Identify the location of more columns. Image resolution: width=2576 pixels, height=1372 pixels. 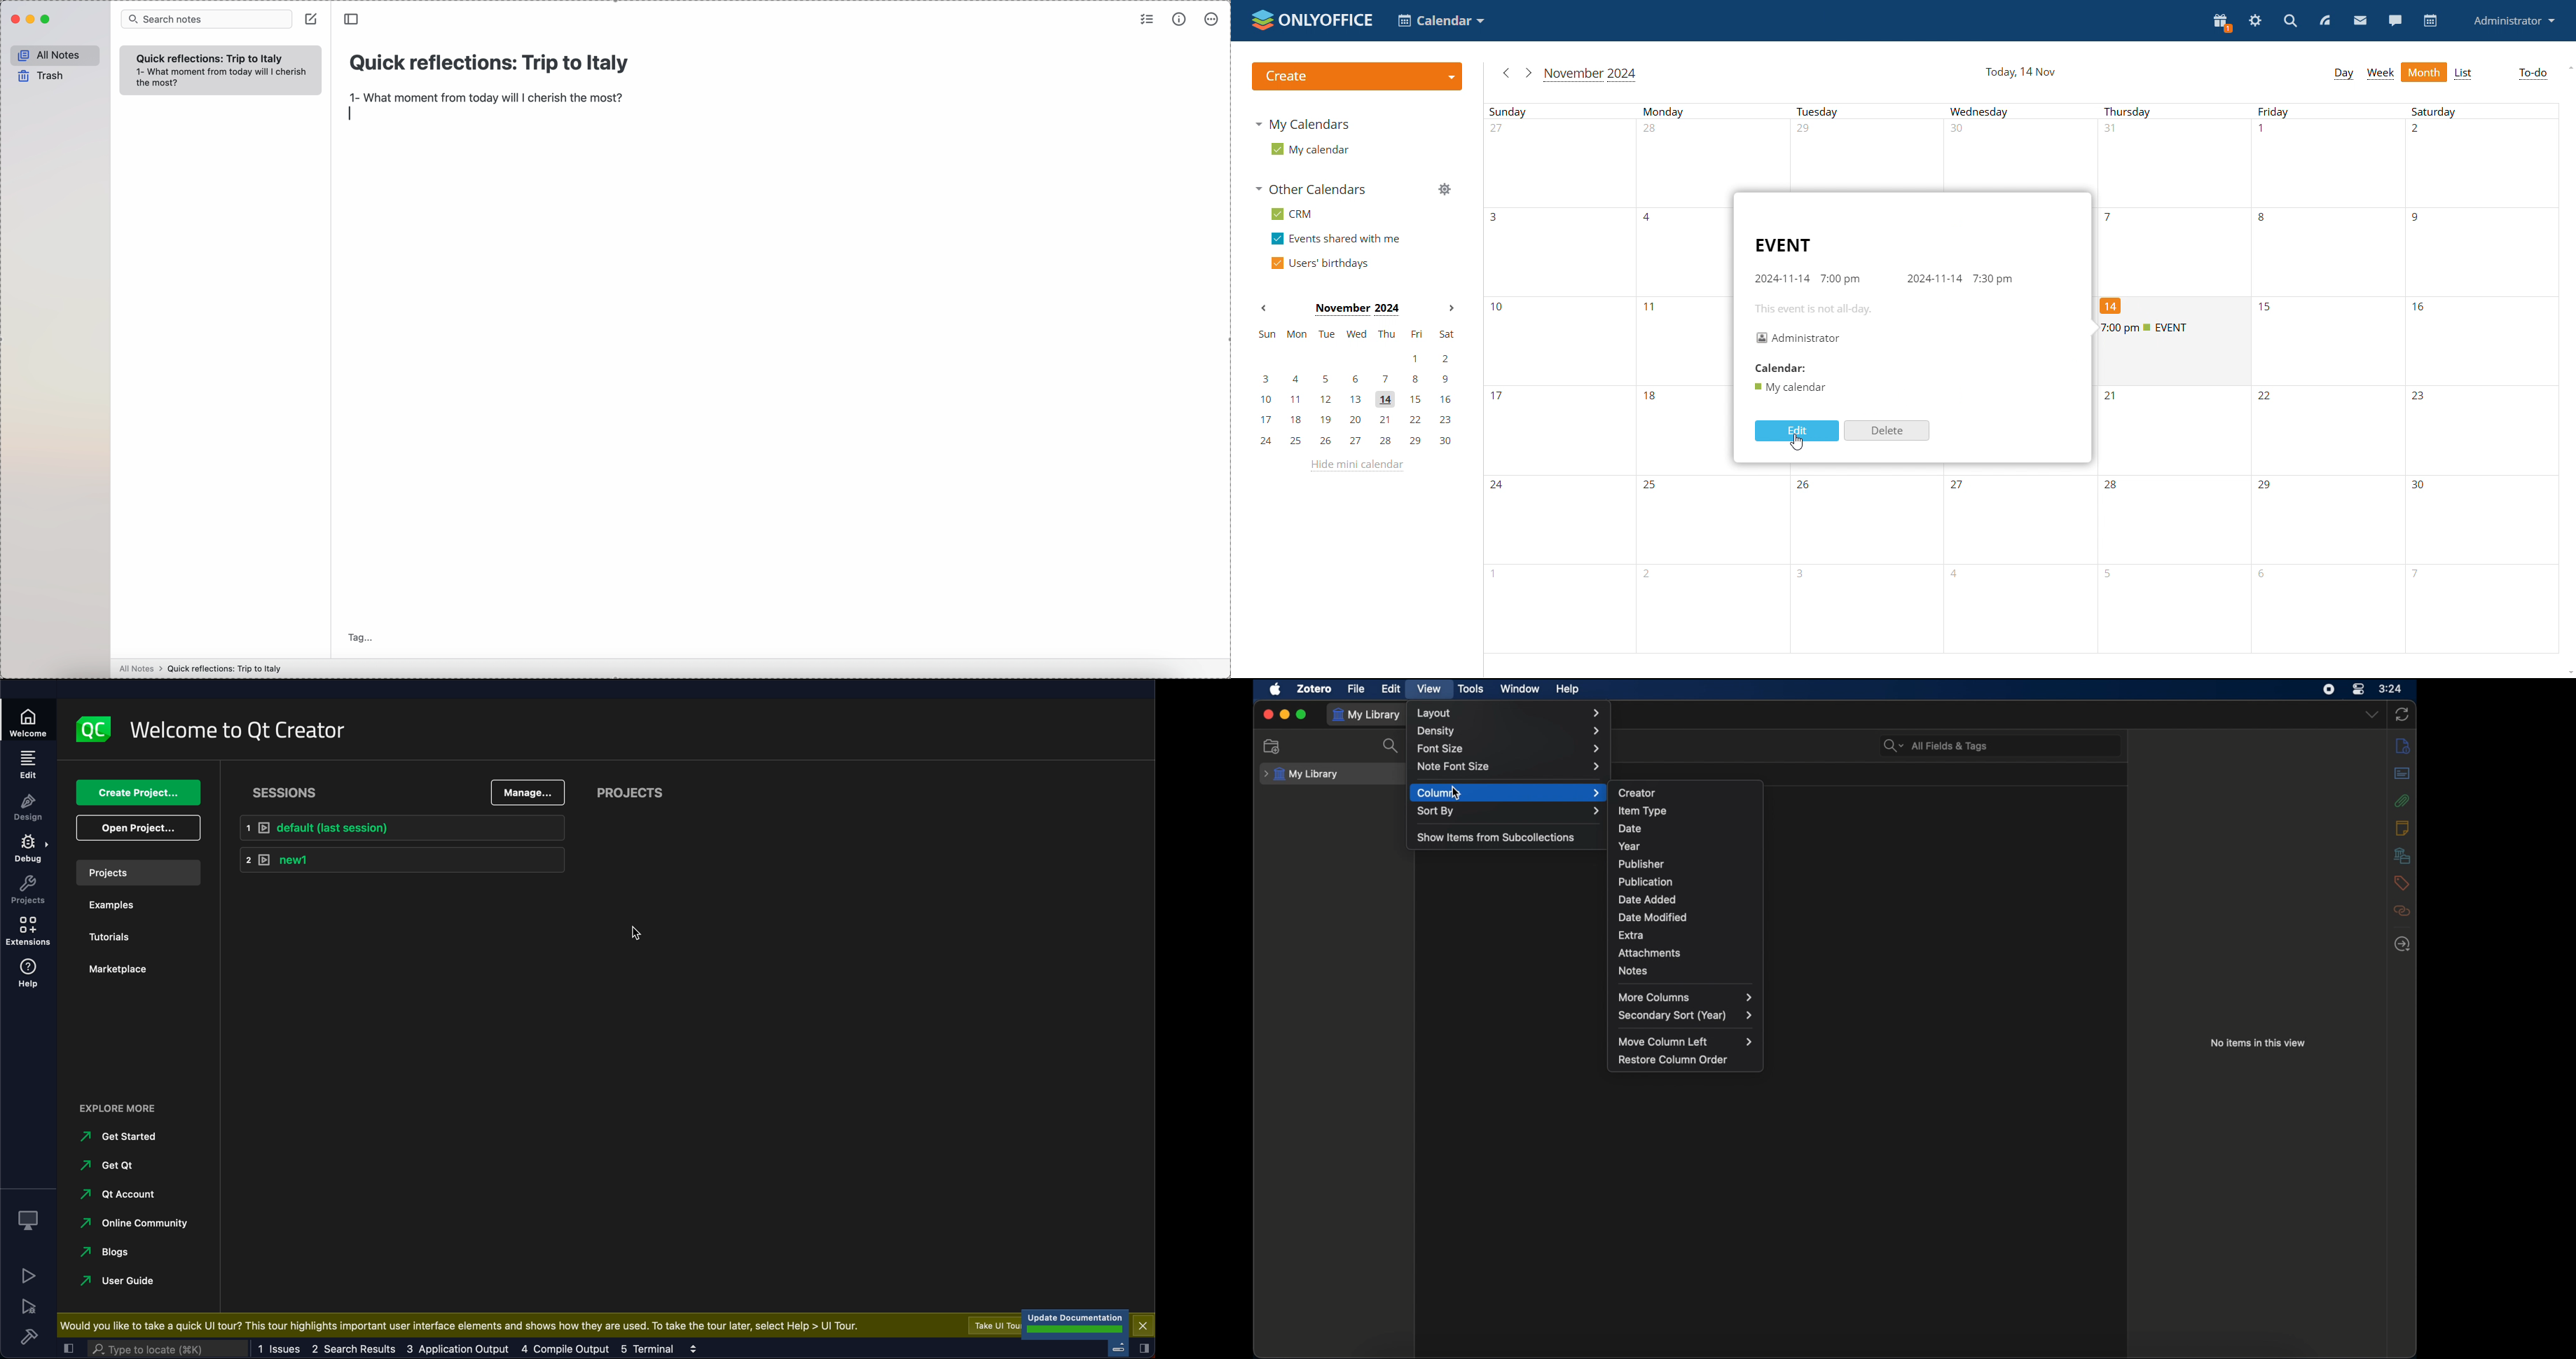
(1685, 997).